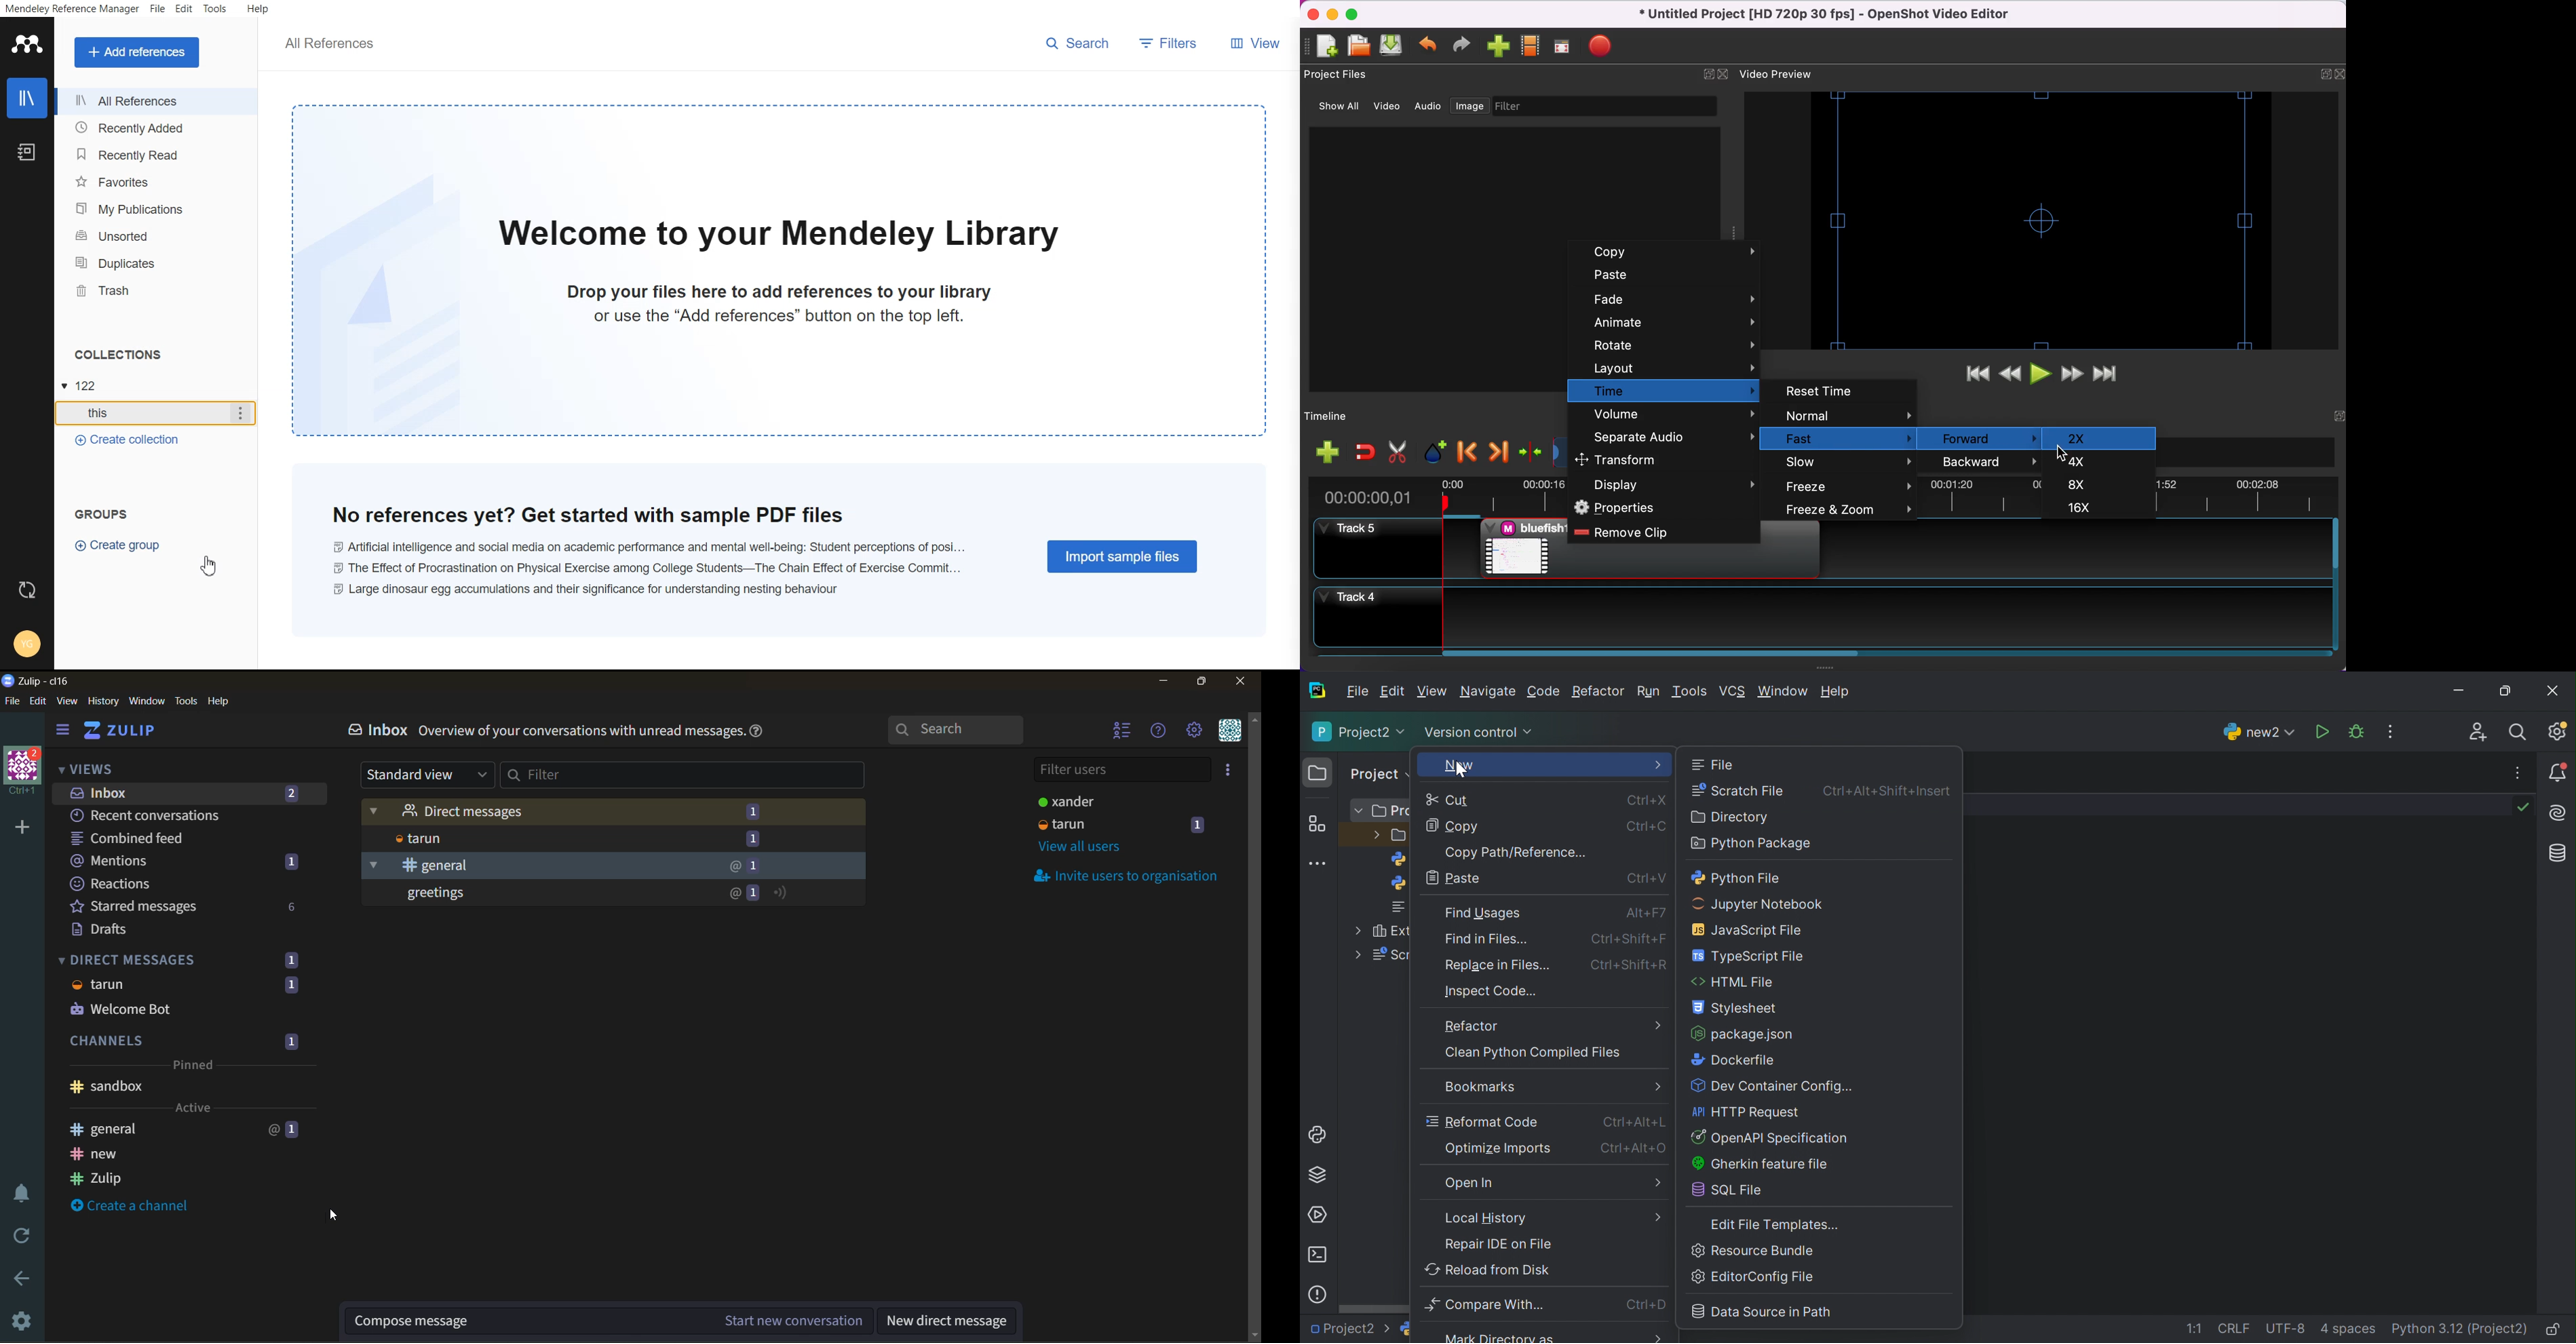 The width and height of the screenshot is (2576, 1344). What do you see at coordinates (1658, 460) in the screenshot?
I see `transform` at bounding box center [1658, 460].